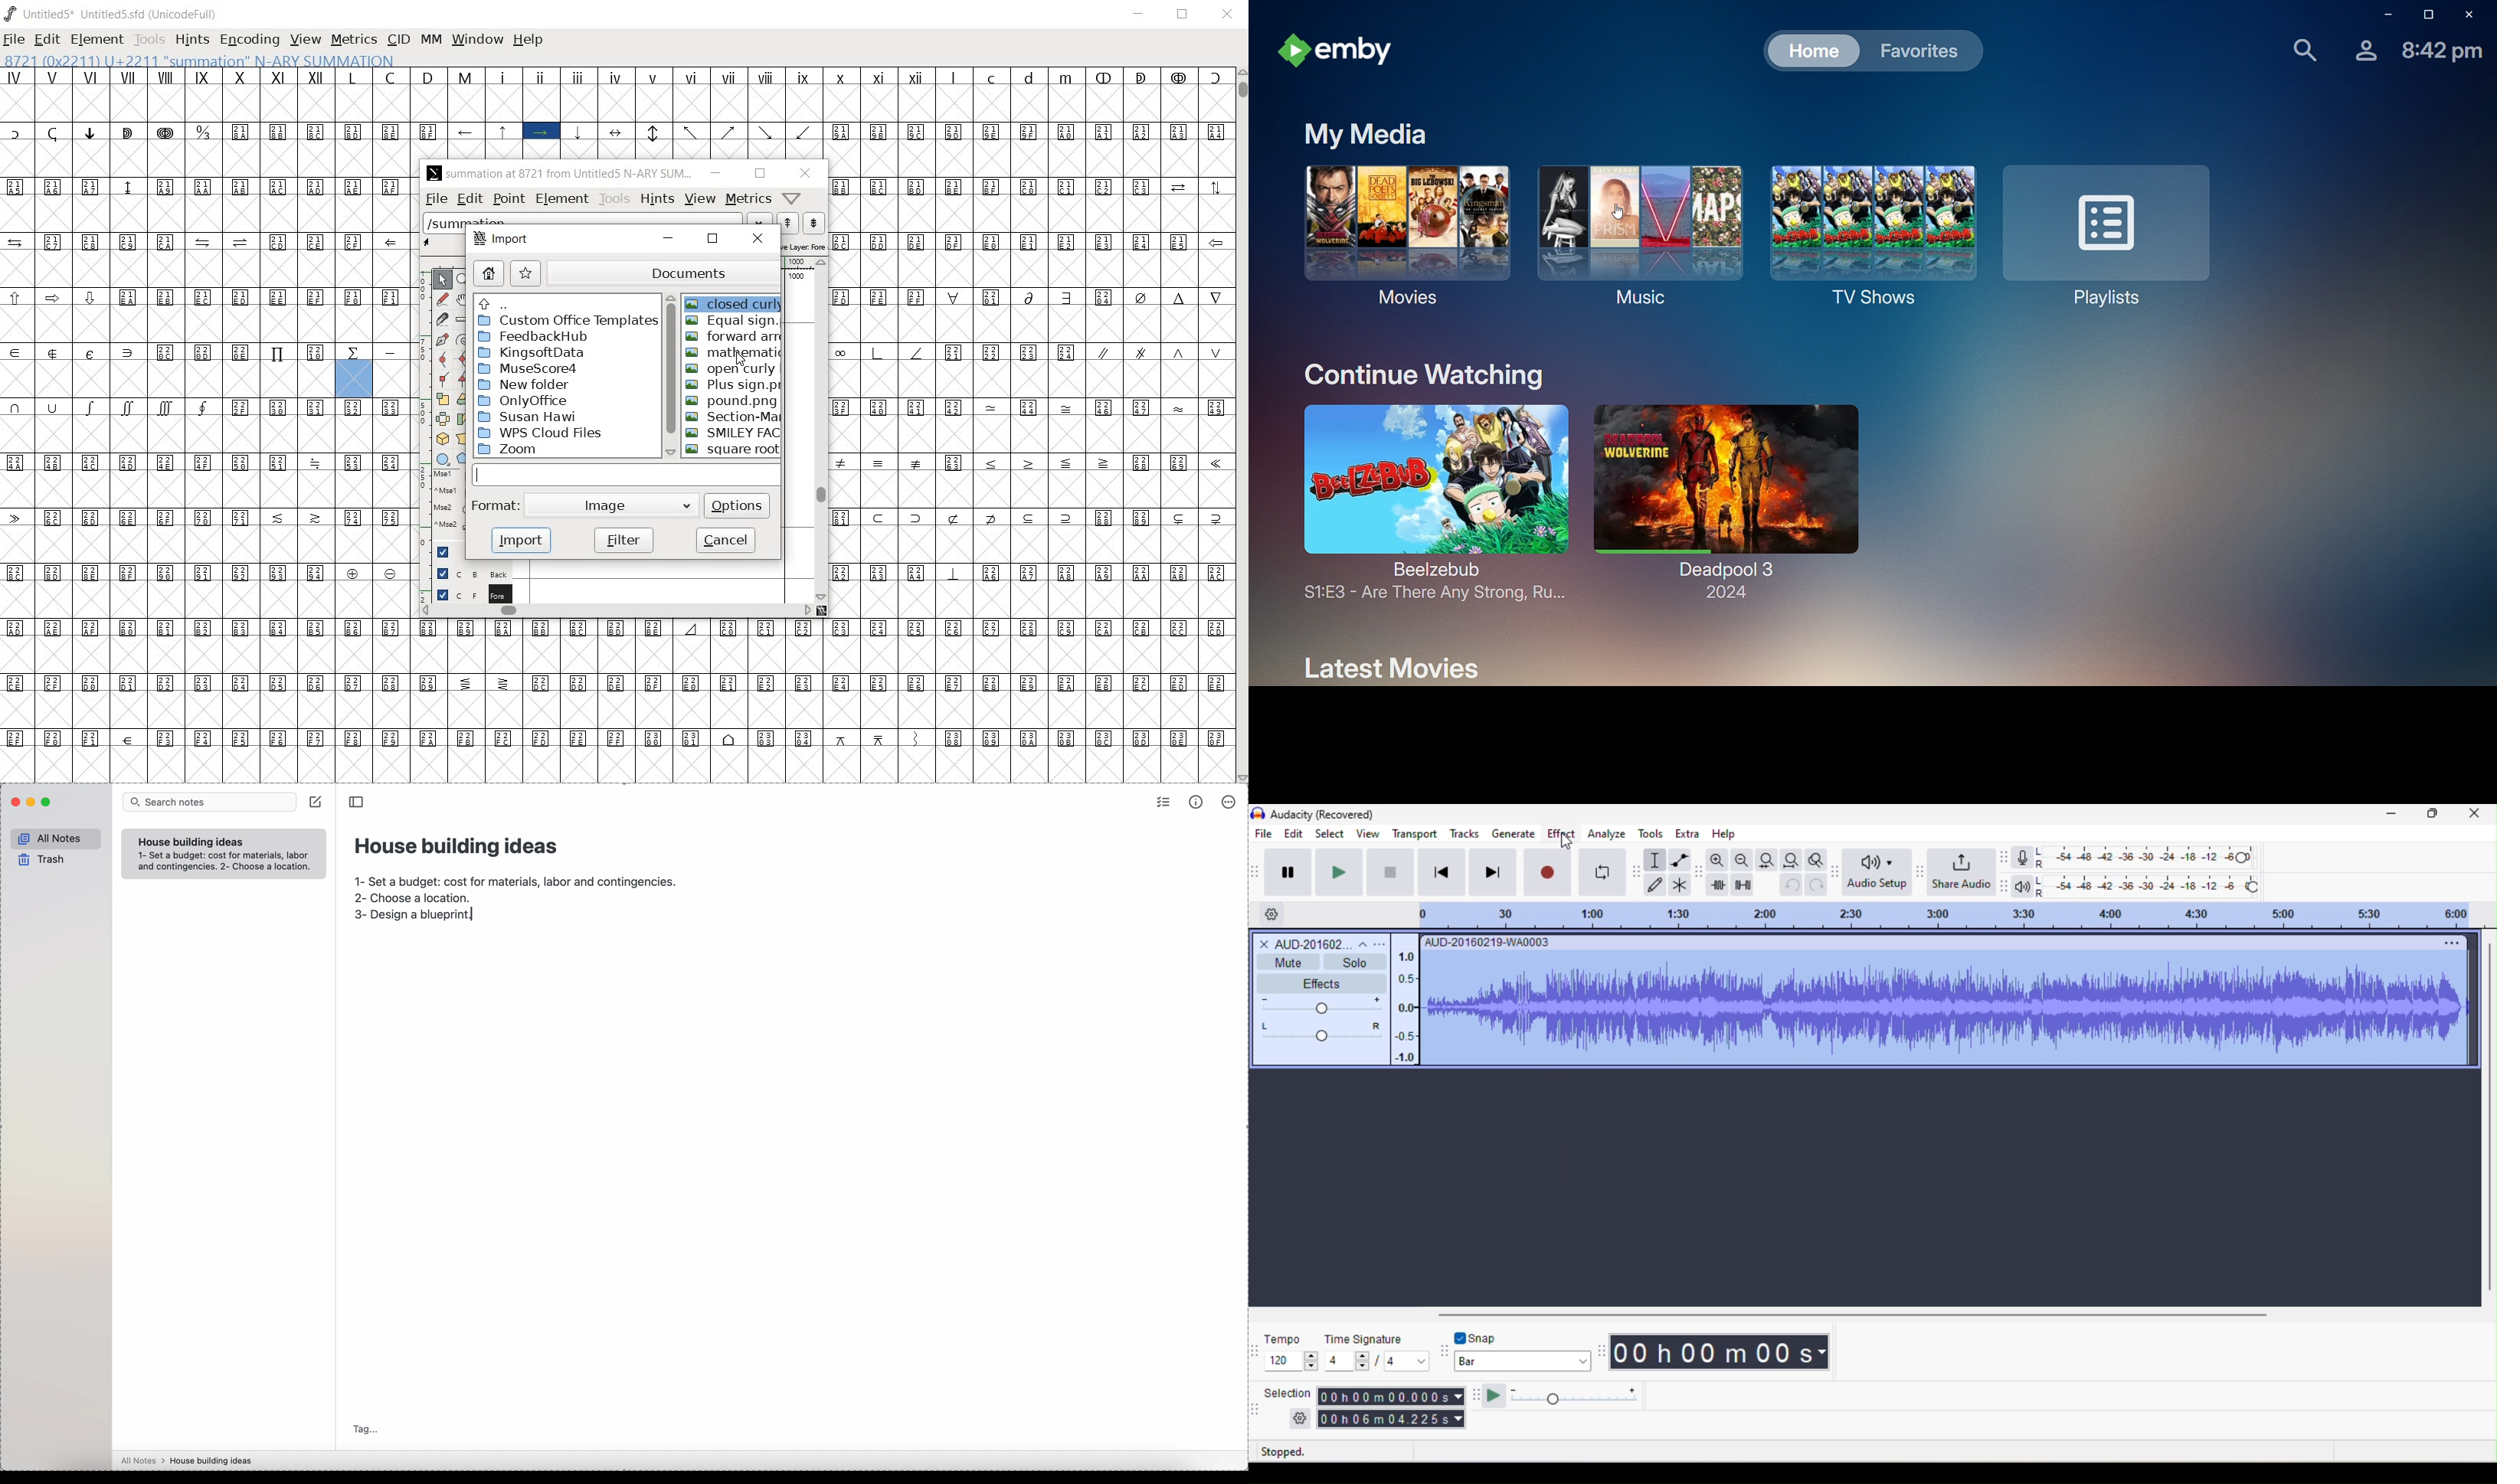 The image size is (2520, 1484). I want to click on playback level, so click(2148, 885).